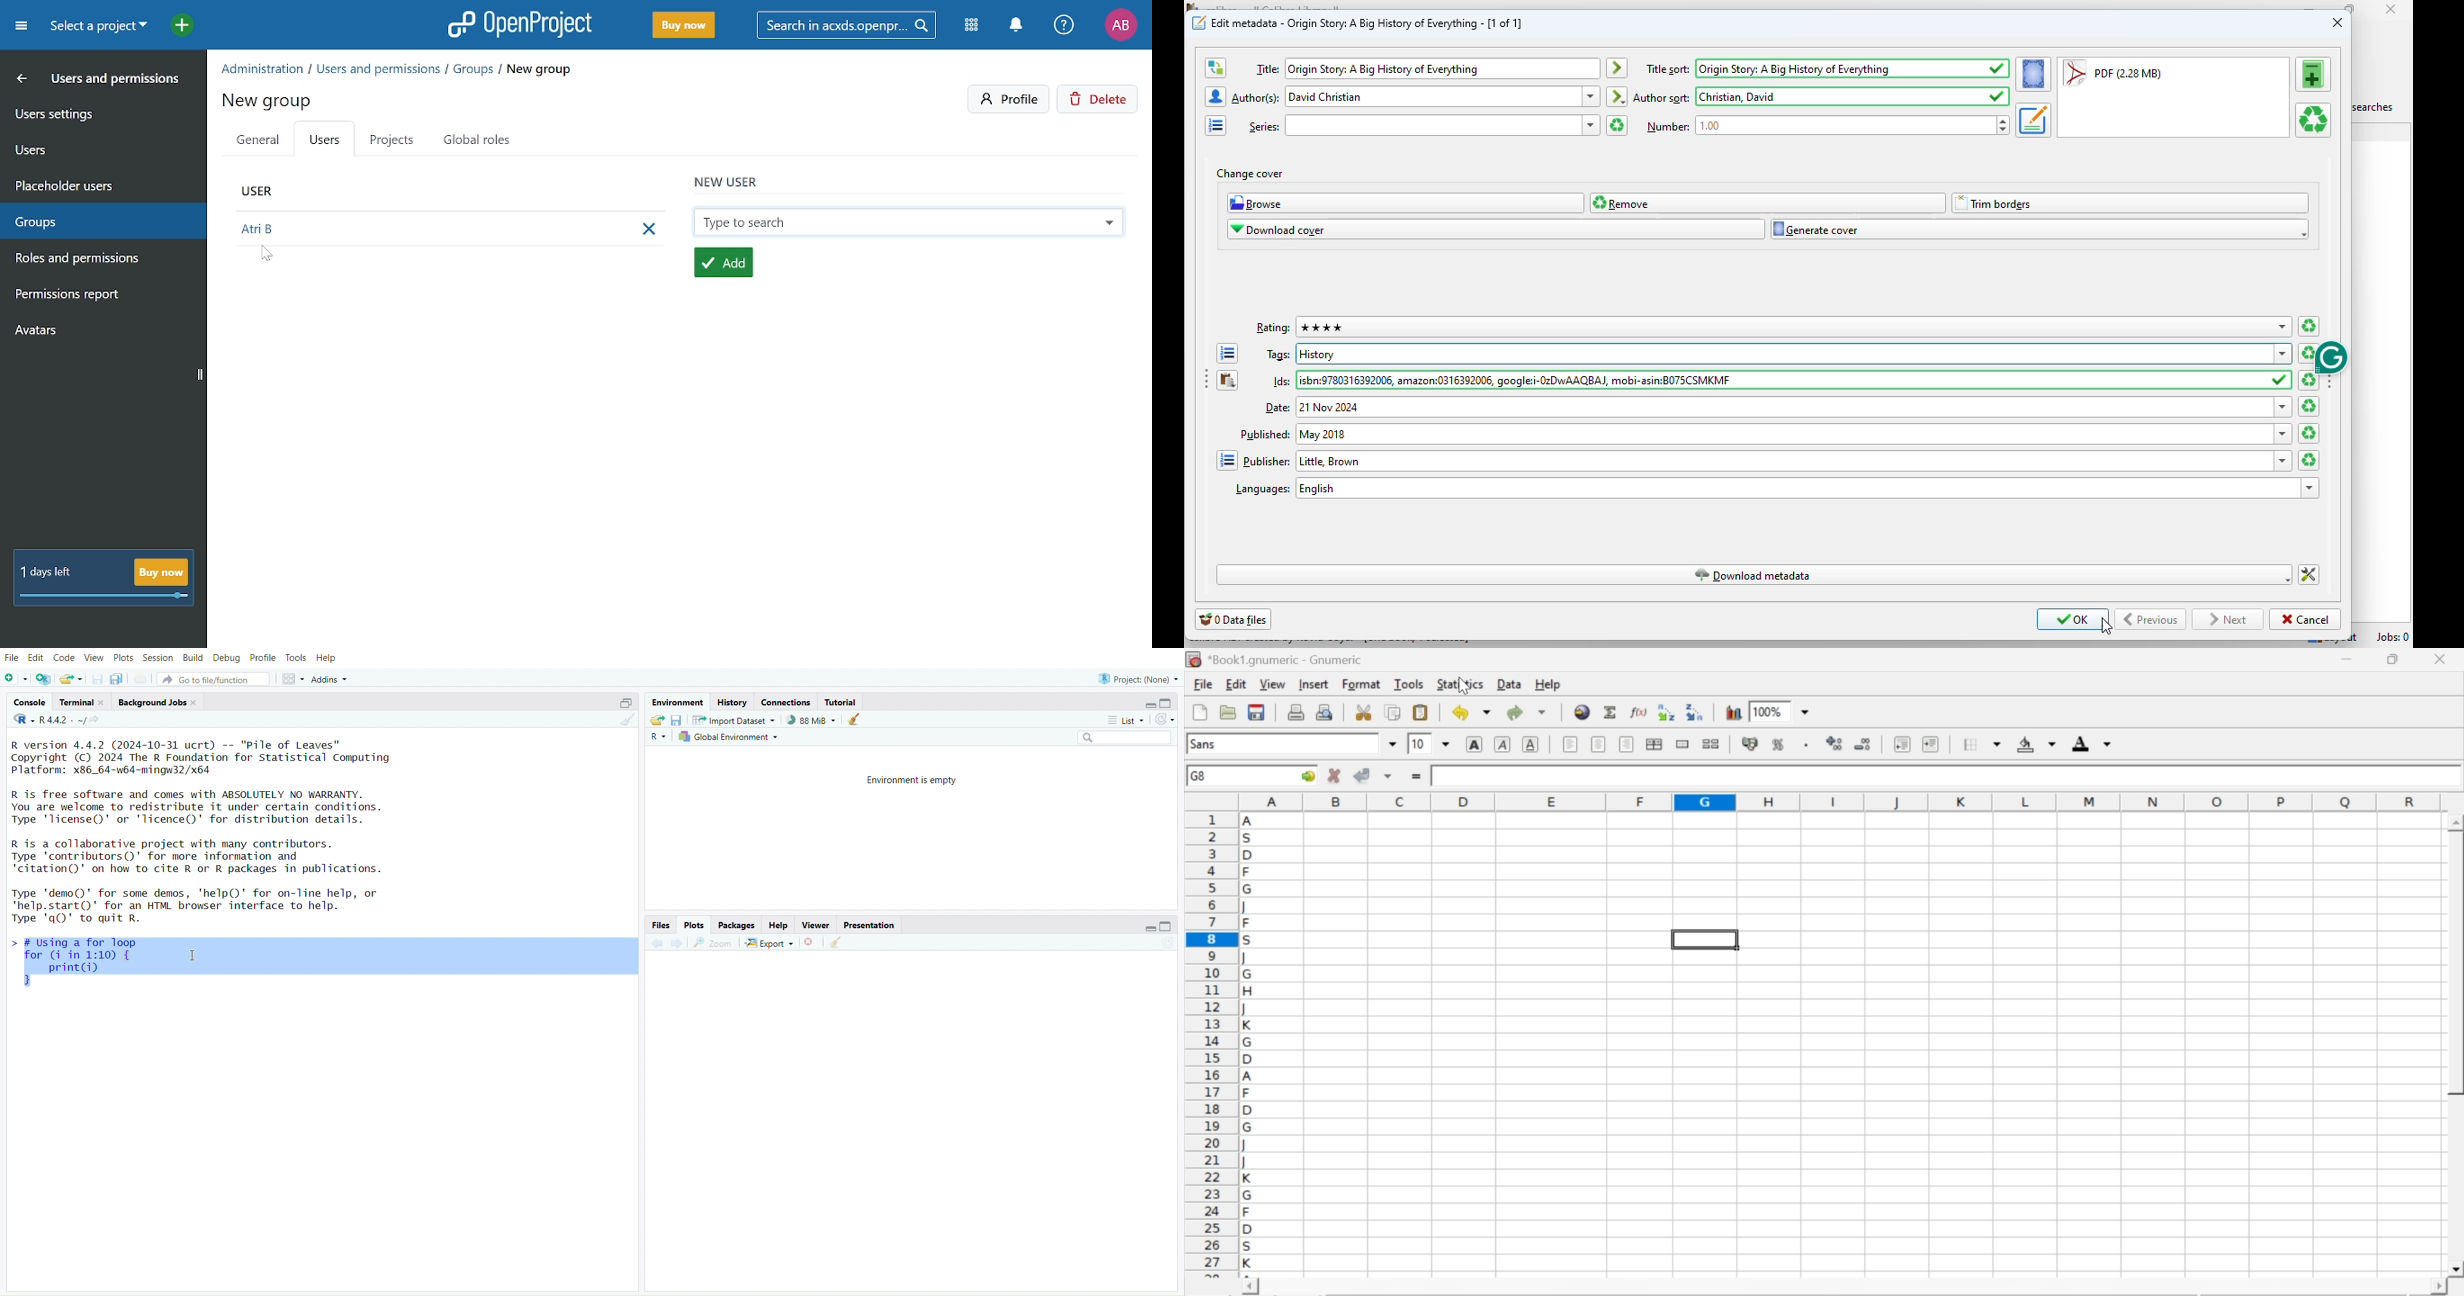  Describe the element at coordinates (1149, 705) in the screenshot. I see `expand` at that location.